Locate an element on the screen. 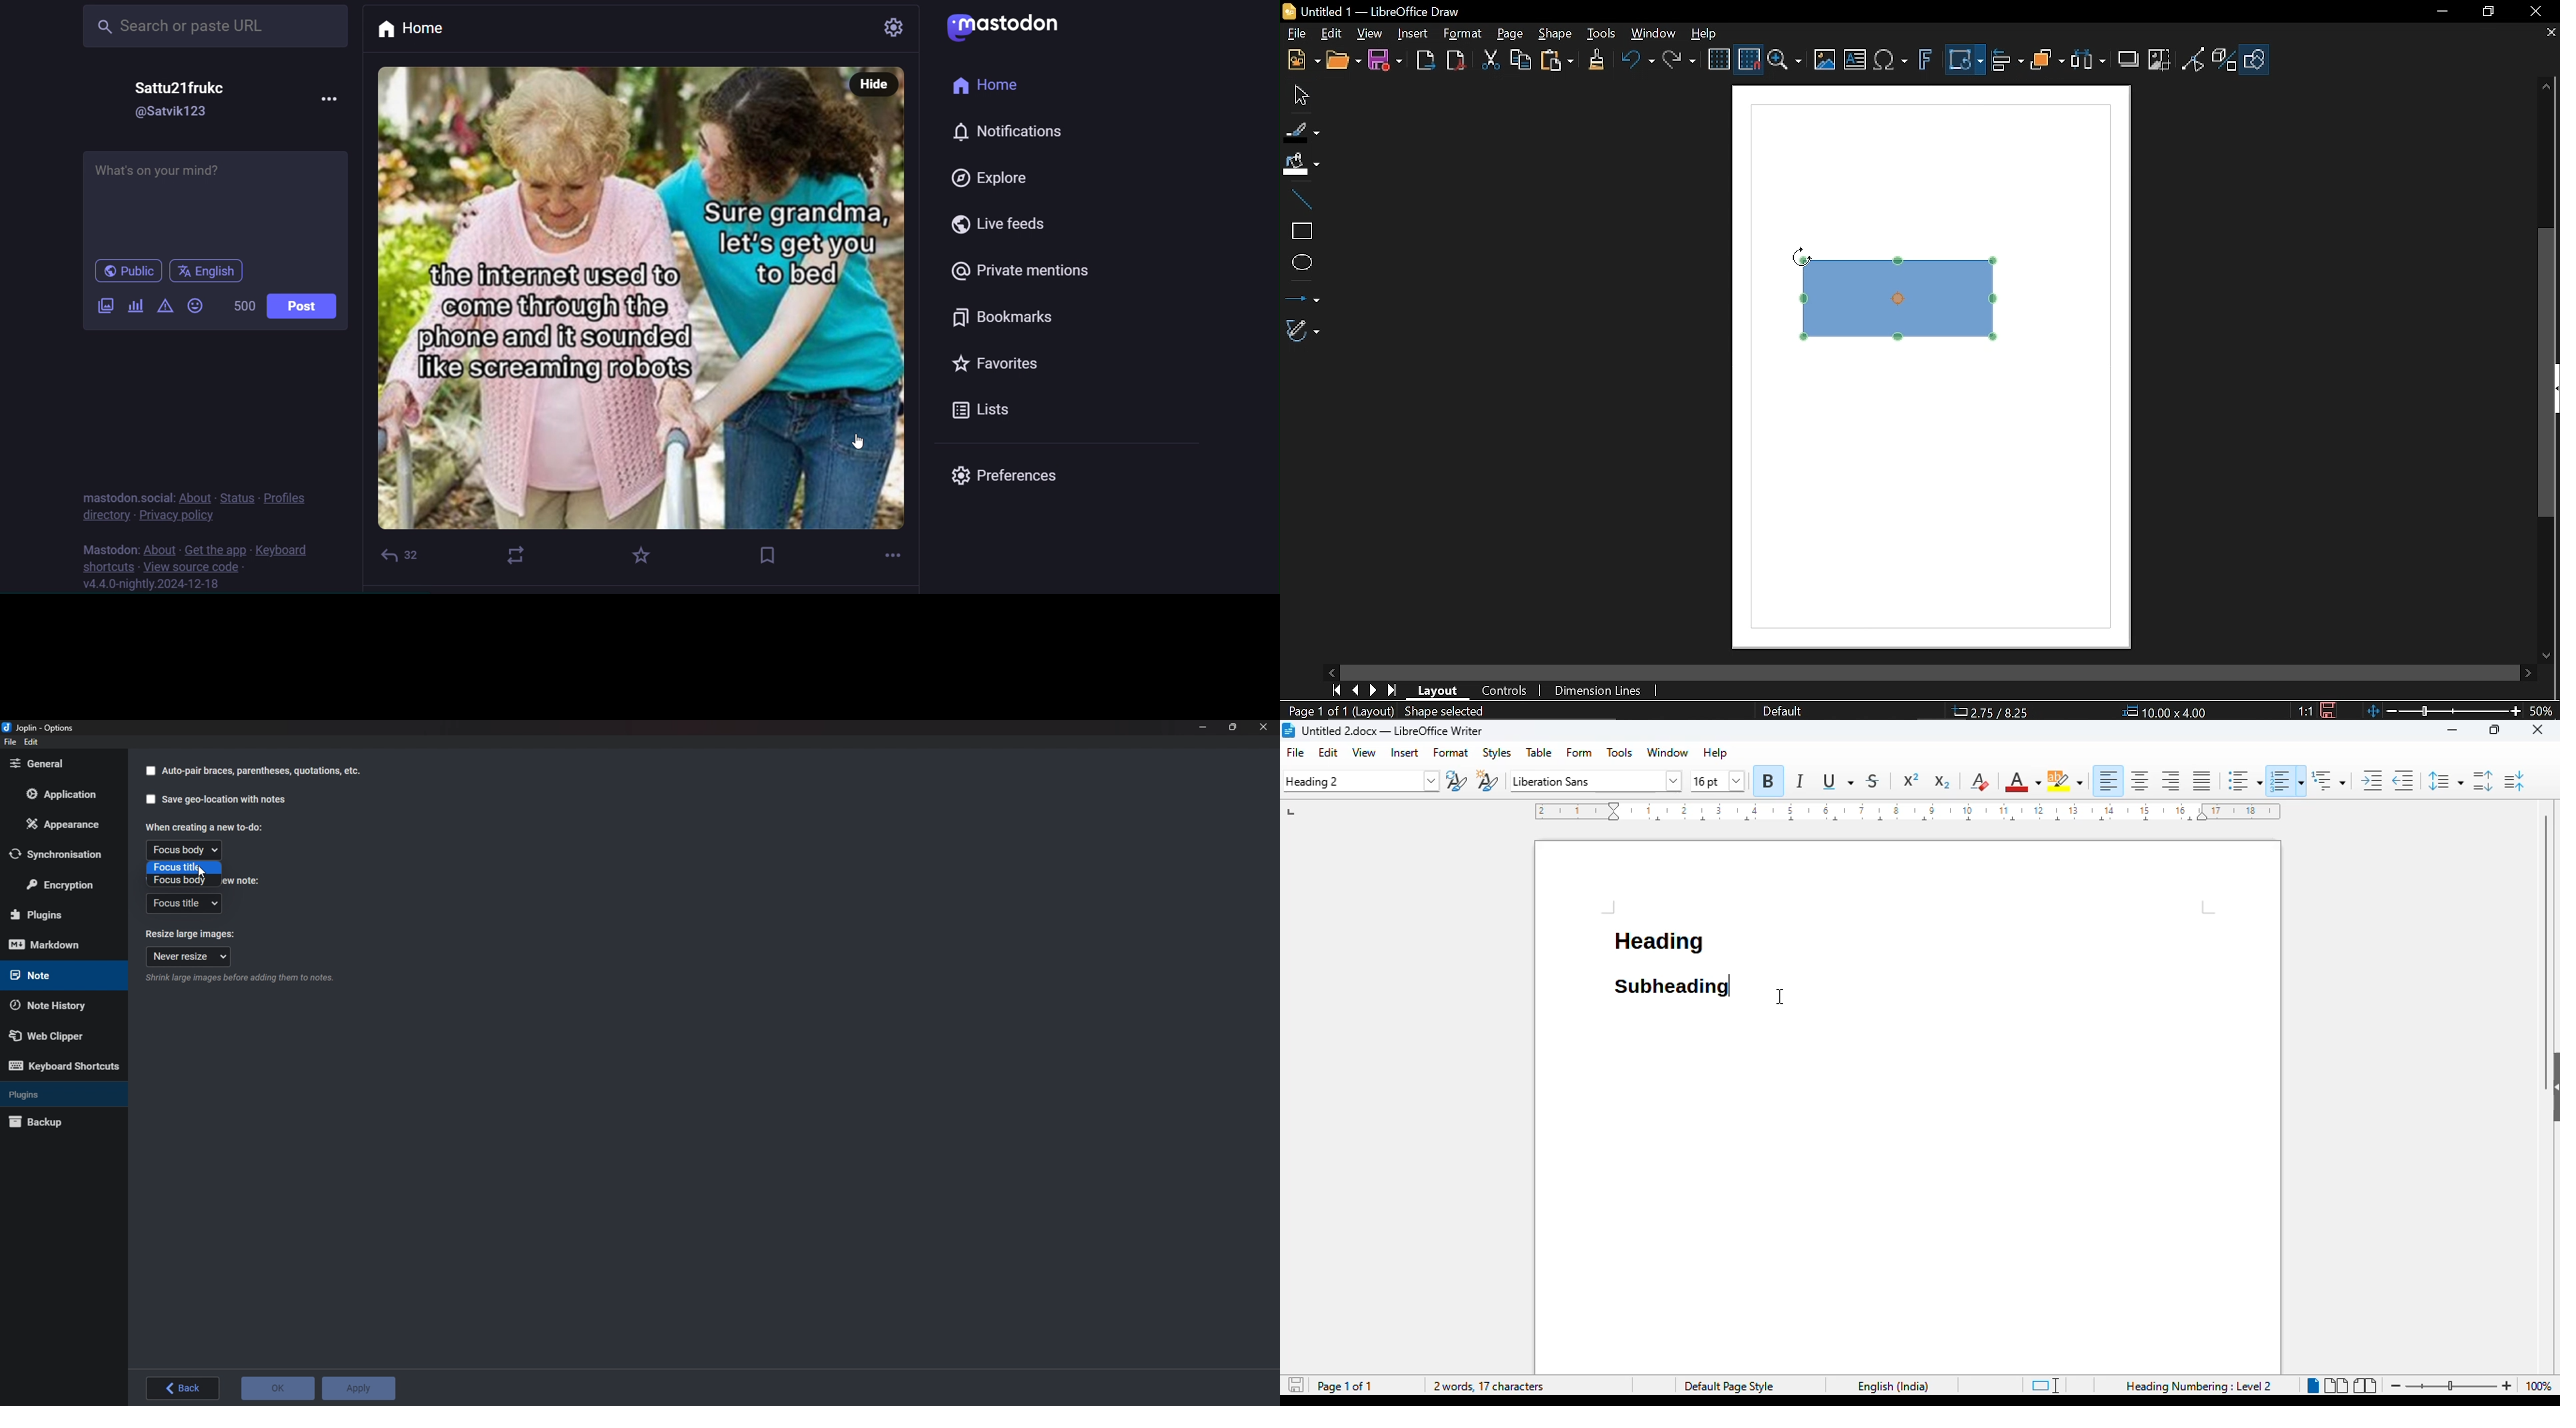 Image resolution: width=2576 pixels, height=1428 pixels. Focus title is located at coordinates (184, 867).